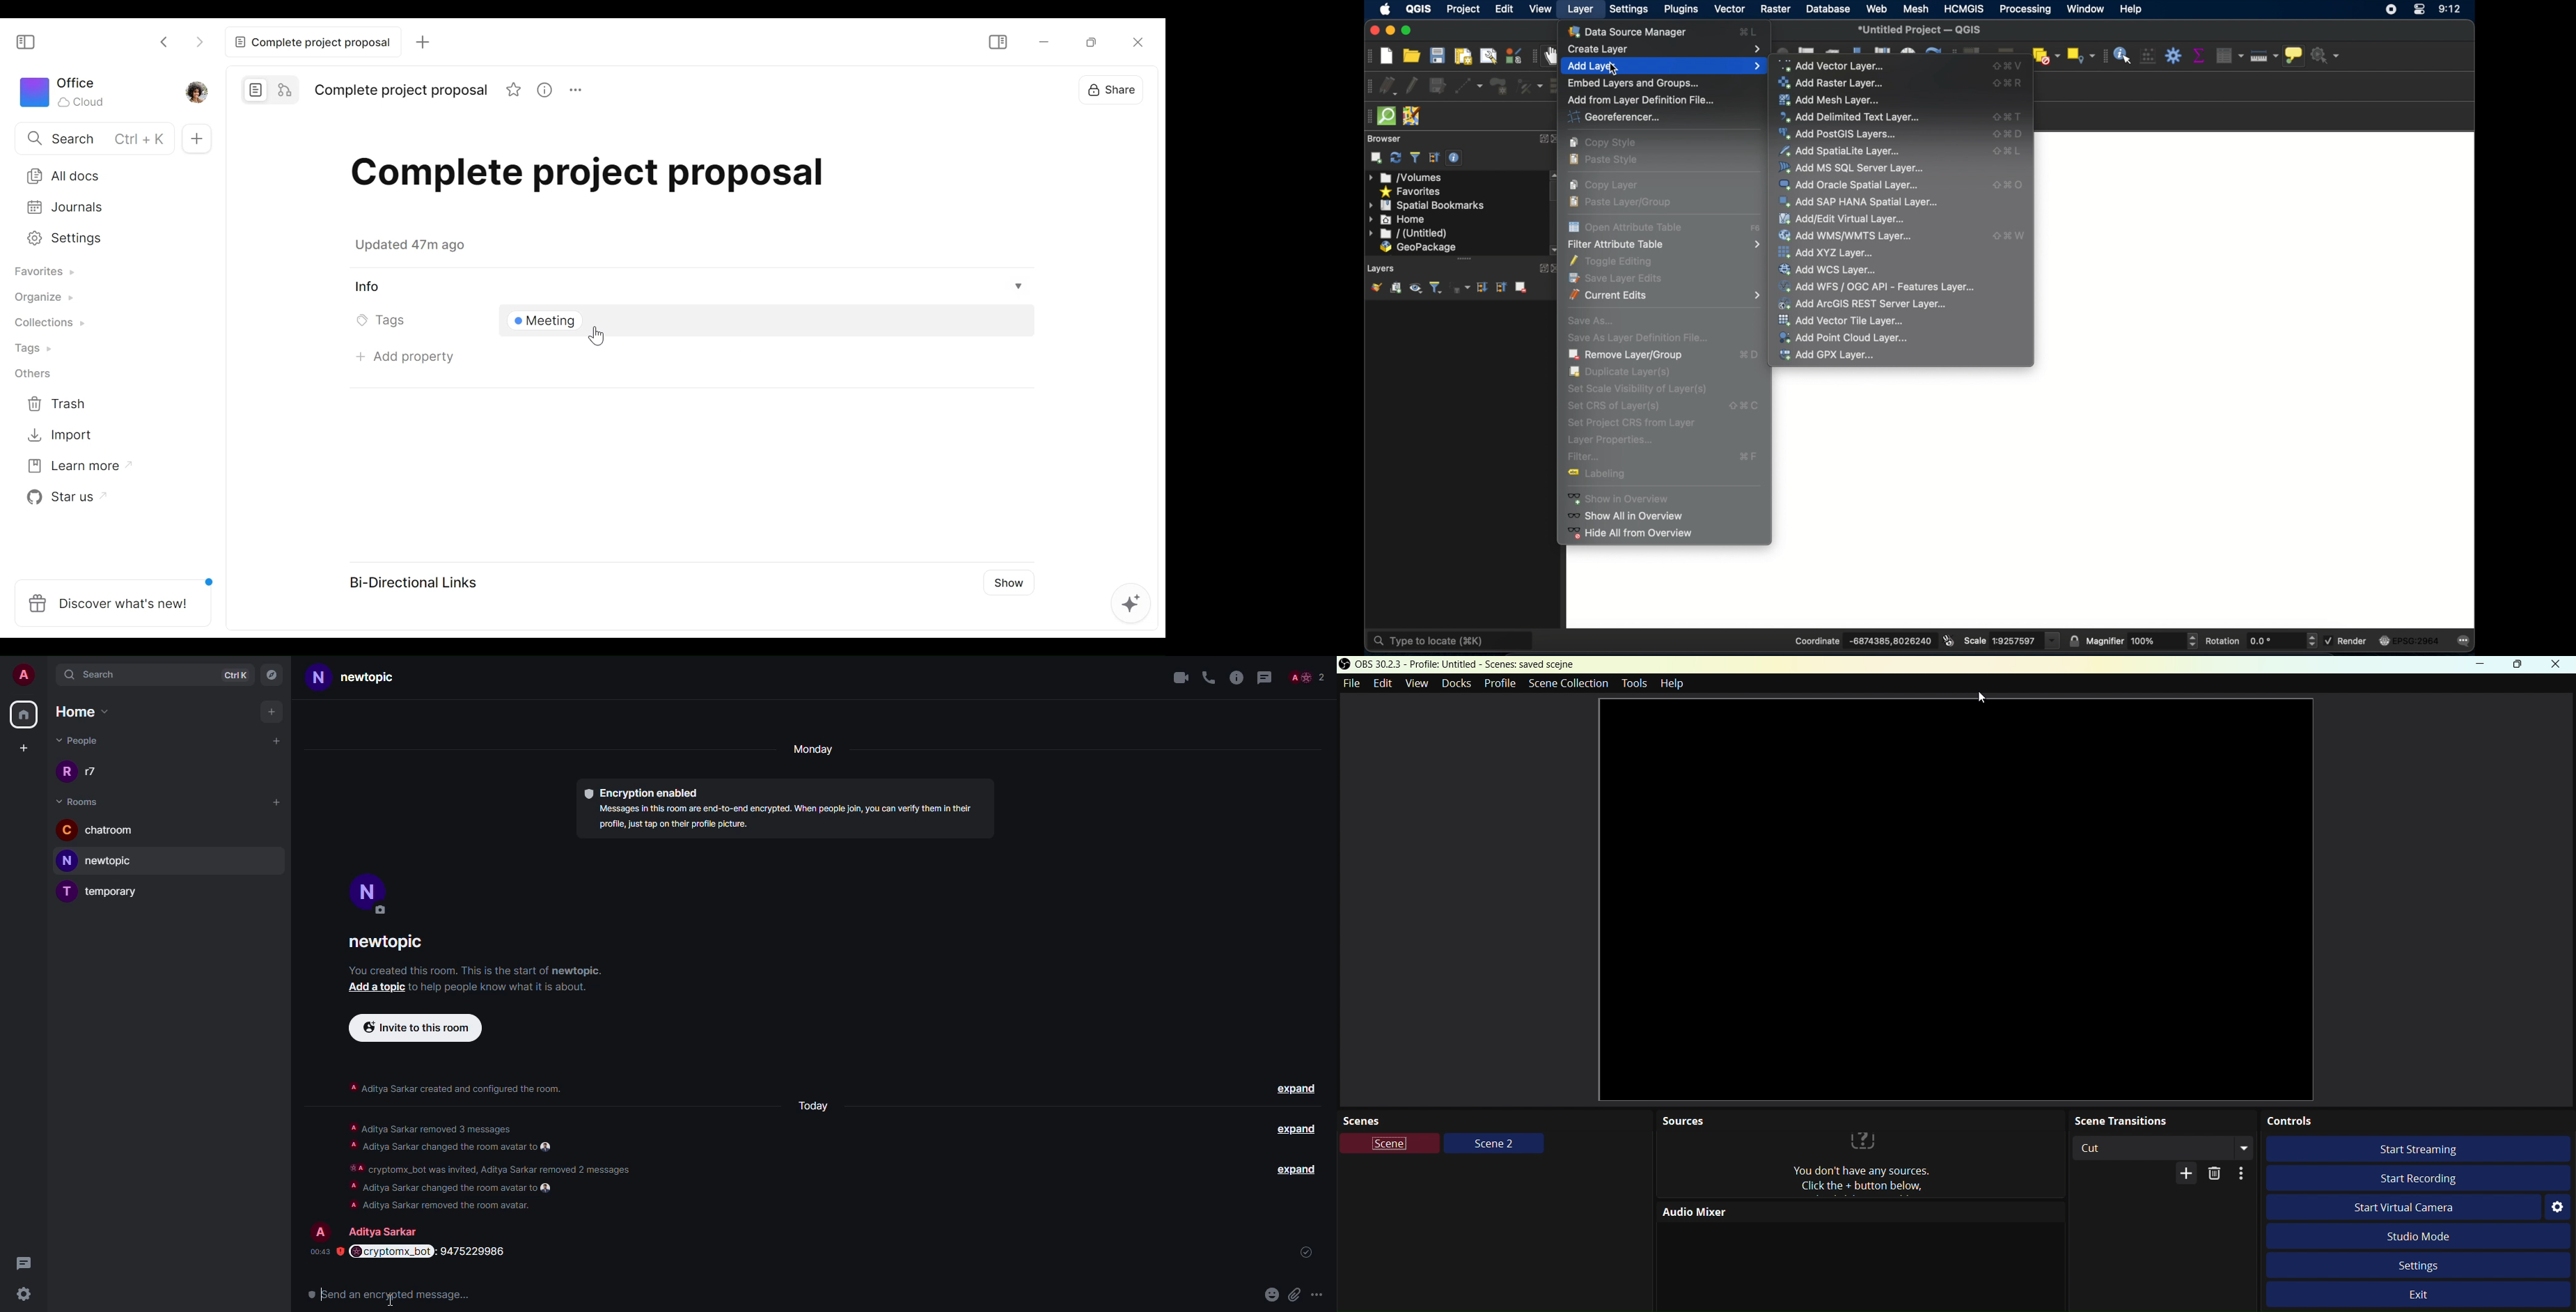 The width and height of the screenshot is (2576, 1316). What do you see at coordinates (2198, 53) in the screenshot?
I see `show statistical summary` at bounding box center [2198, 53].